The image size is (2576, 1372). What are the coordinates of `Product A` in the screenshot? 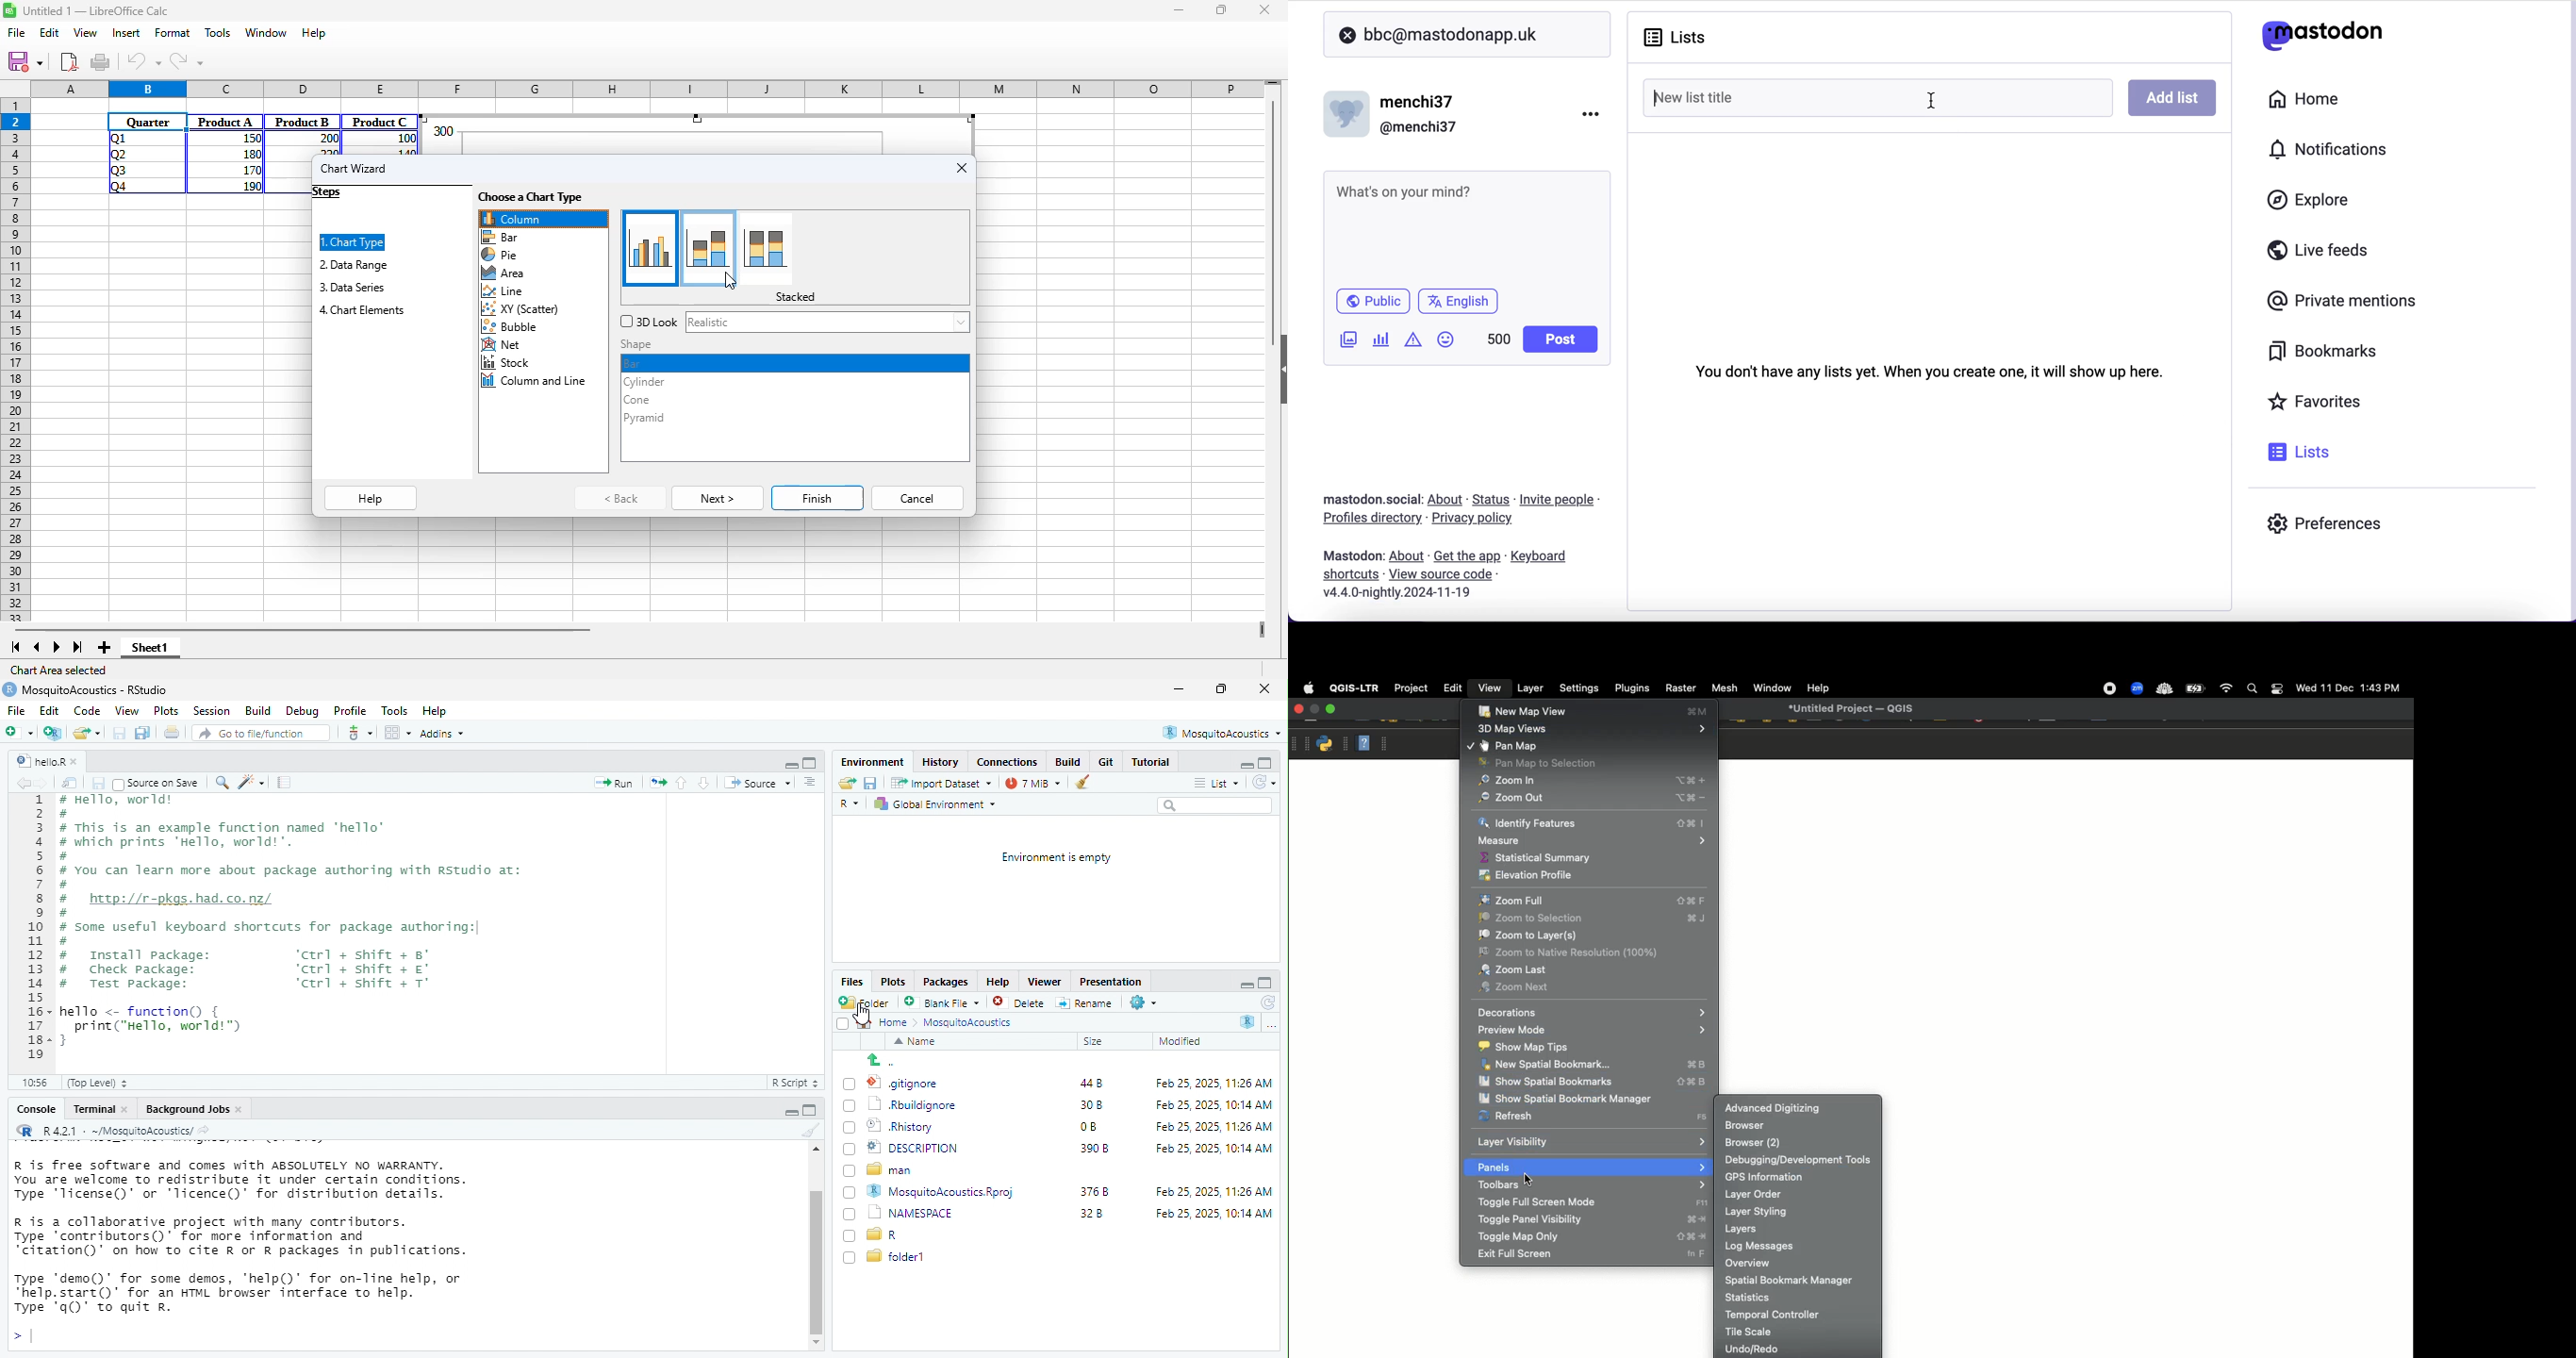 It's located at (225, 122).